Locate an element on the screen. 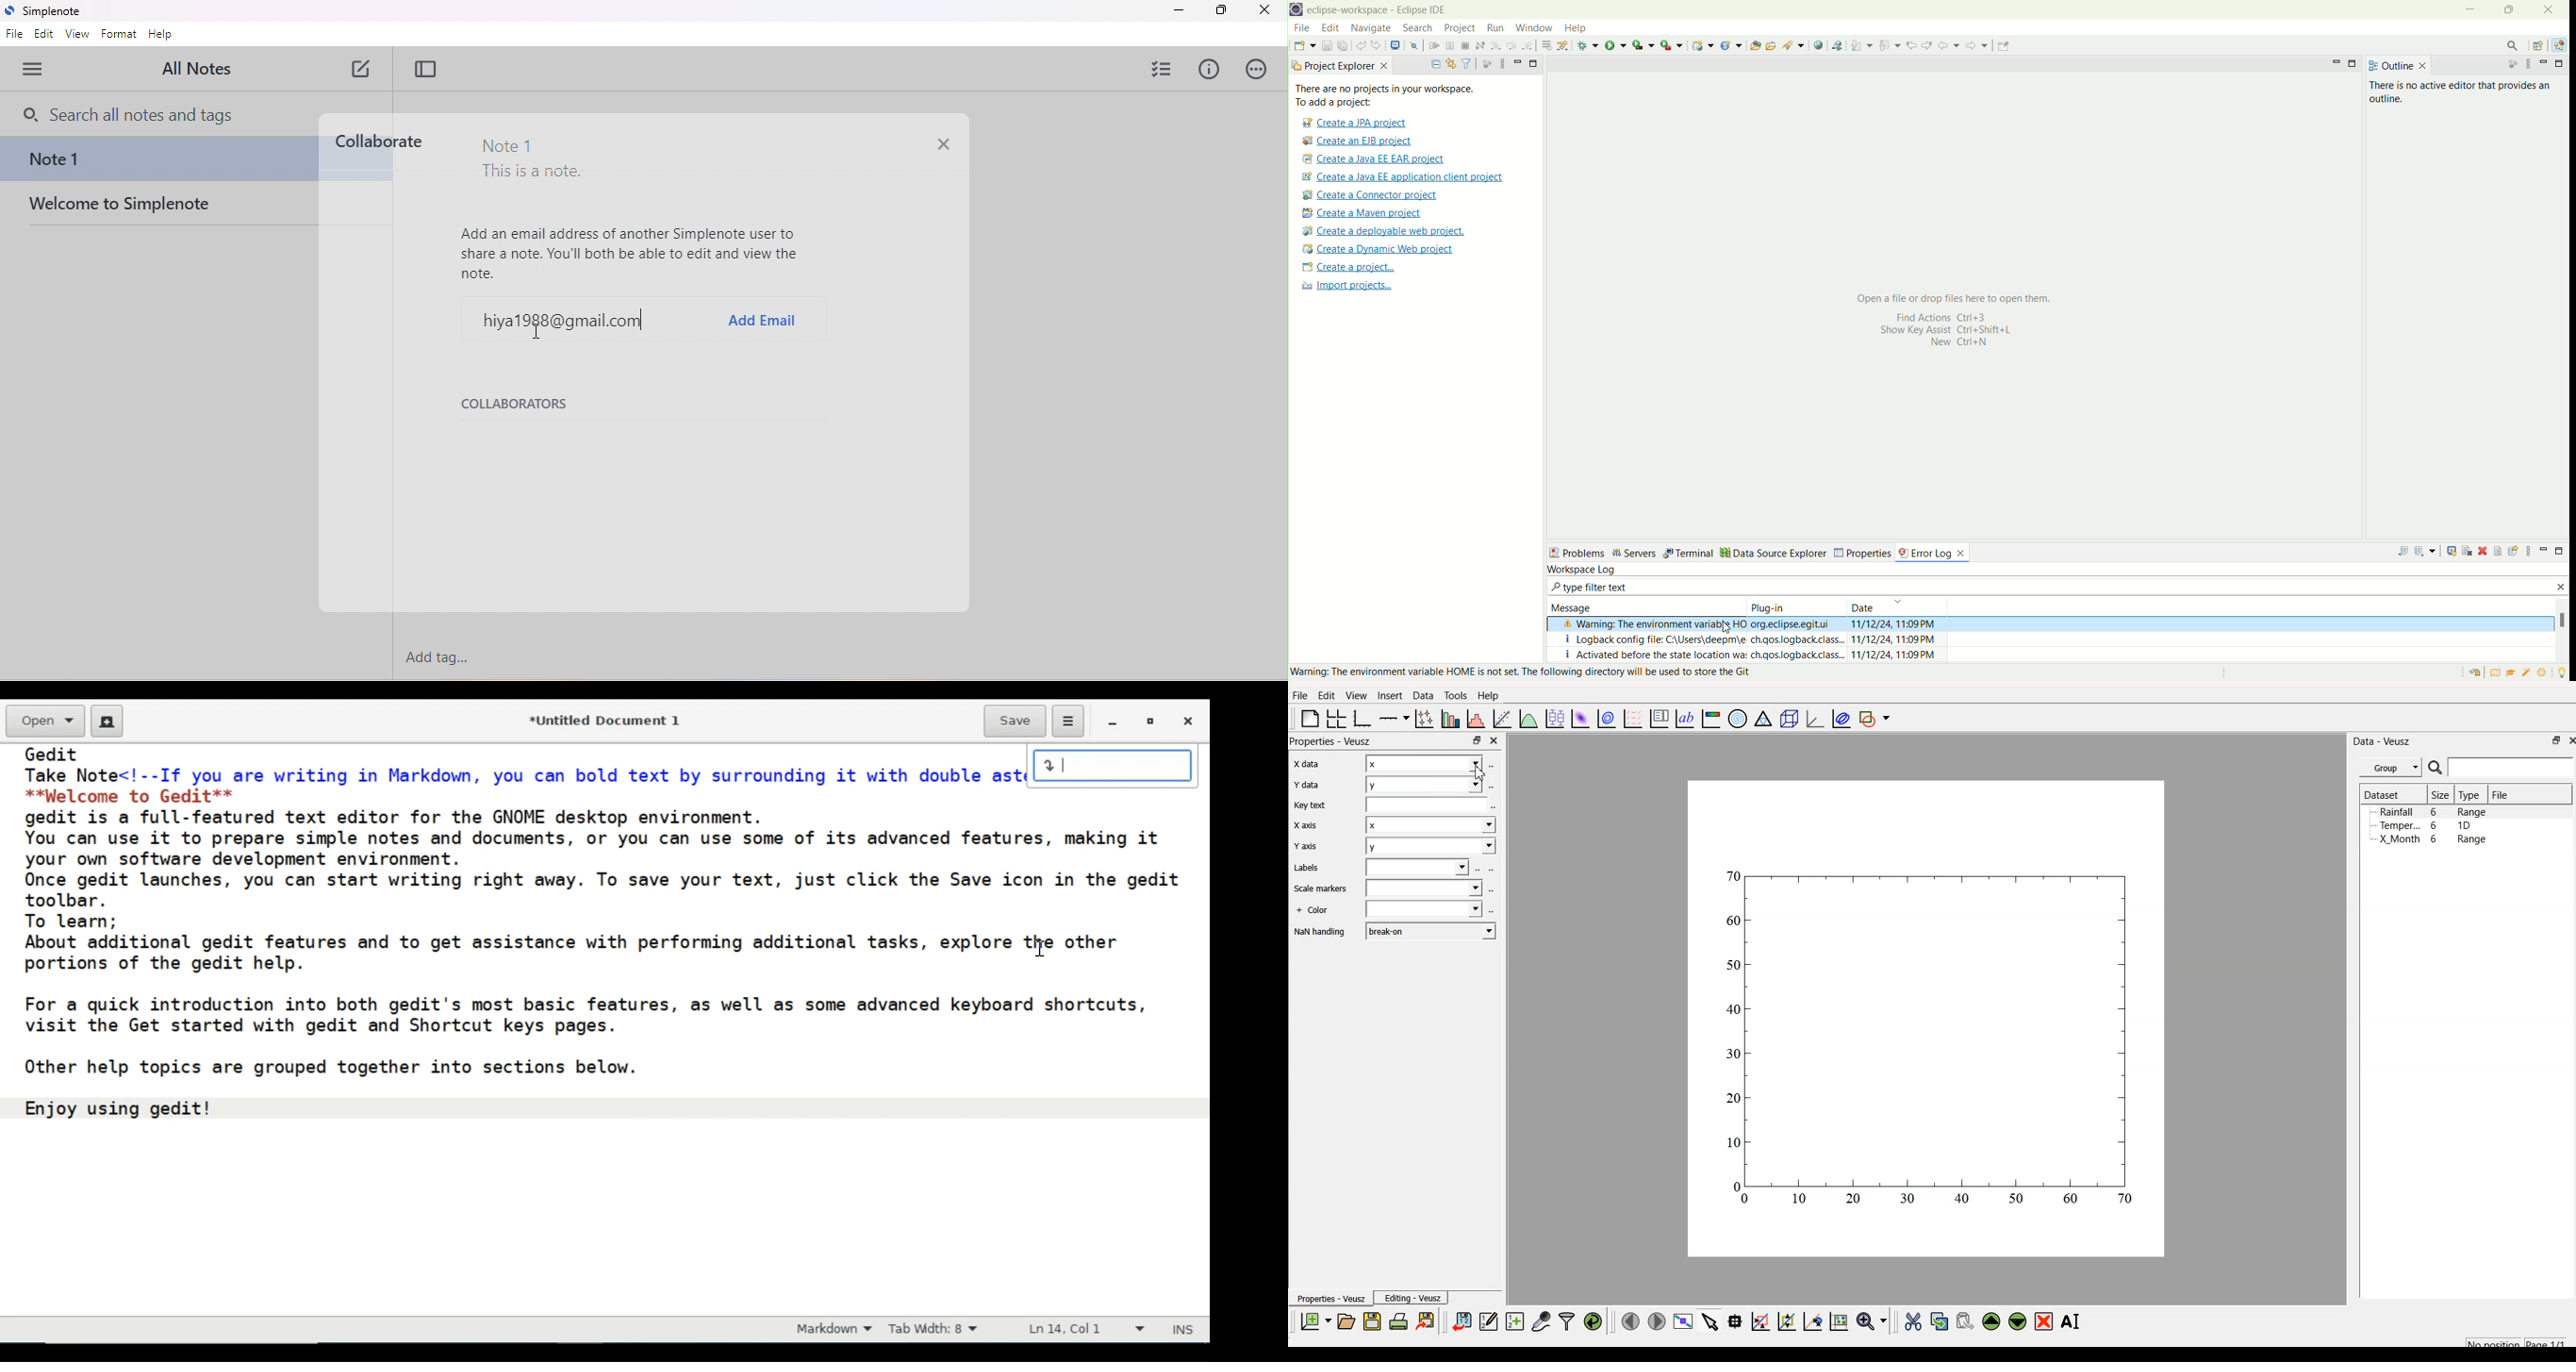 Image resolution: width=2576 pixels, height=1372 pixels. view menu is located at coordinates (2531, 553).